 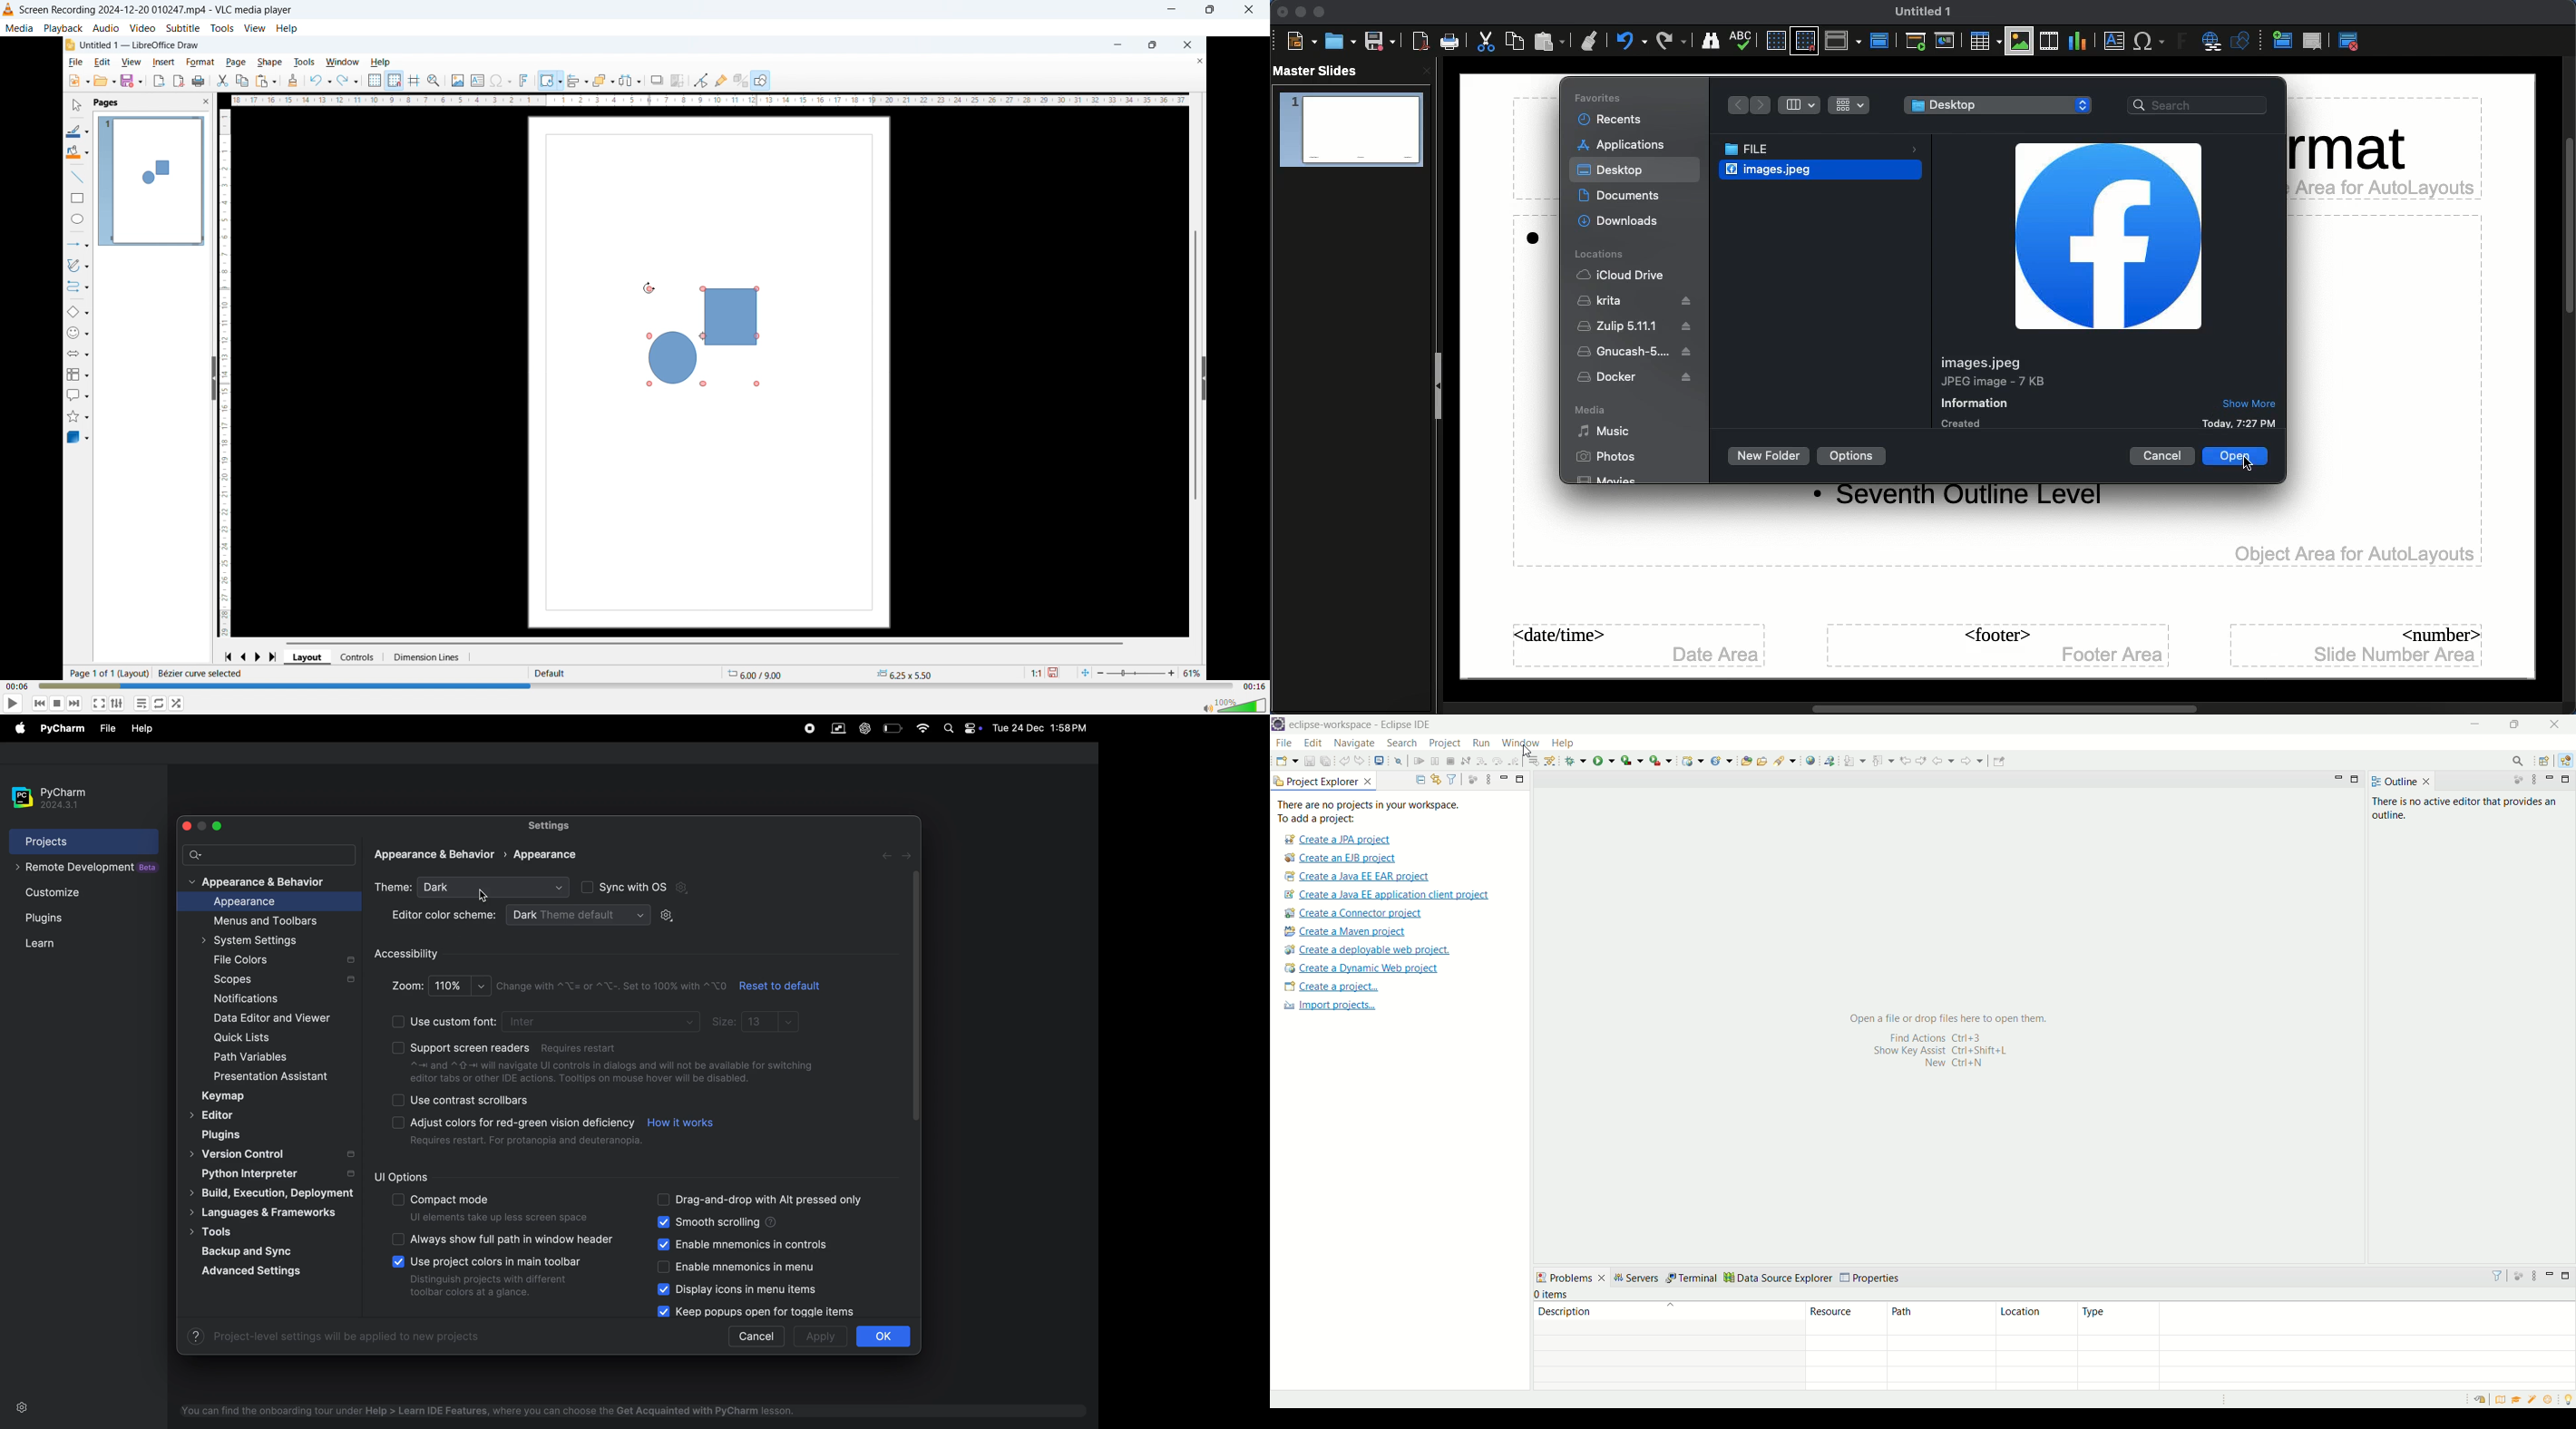 What do you see at coordinates (1628, 197) in the screenshot?
I see `Documents` at bounding box center [1628, 197].